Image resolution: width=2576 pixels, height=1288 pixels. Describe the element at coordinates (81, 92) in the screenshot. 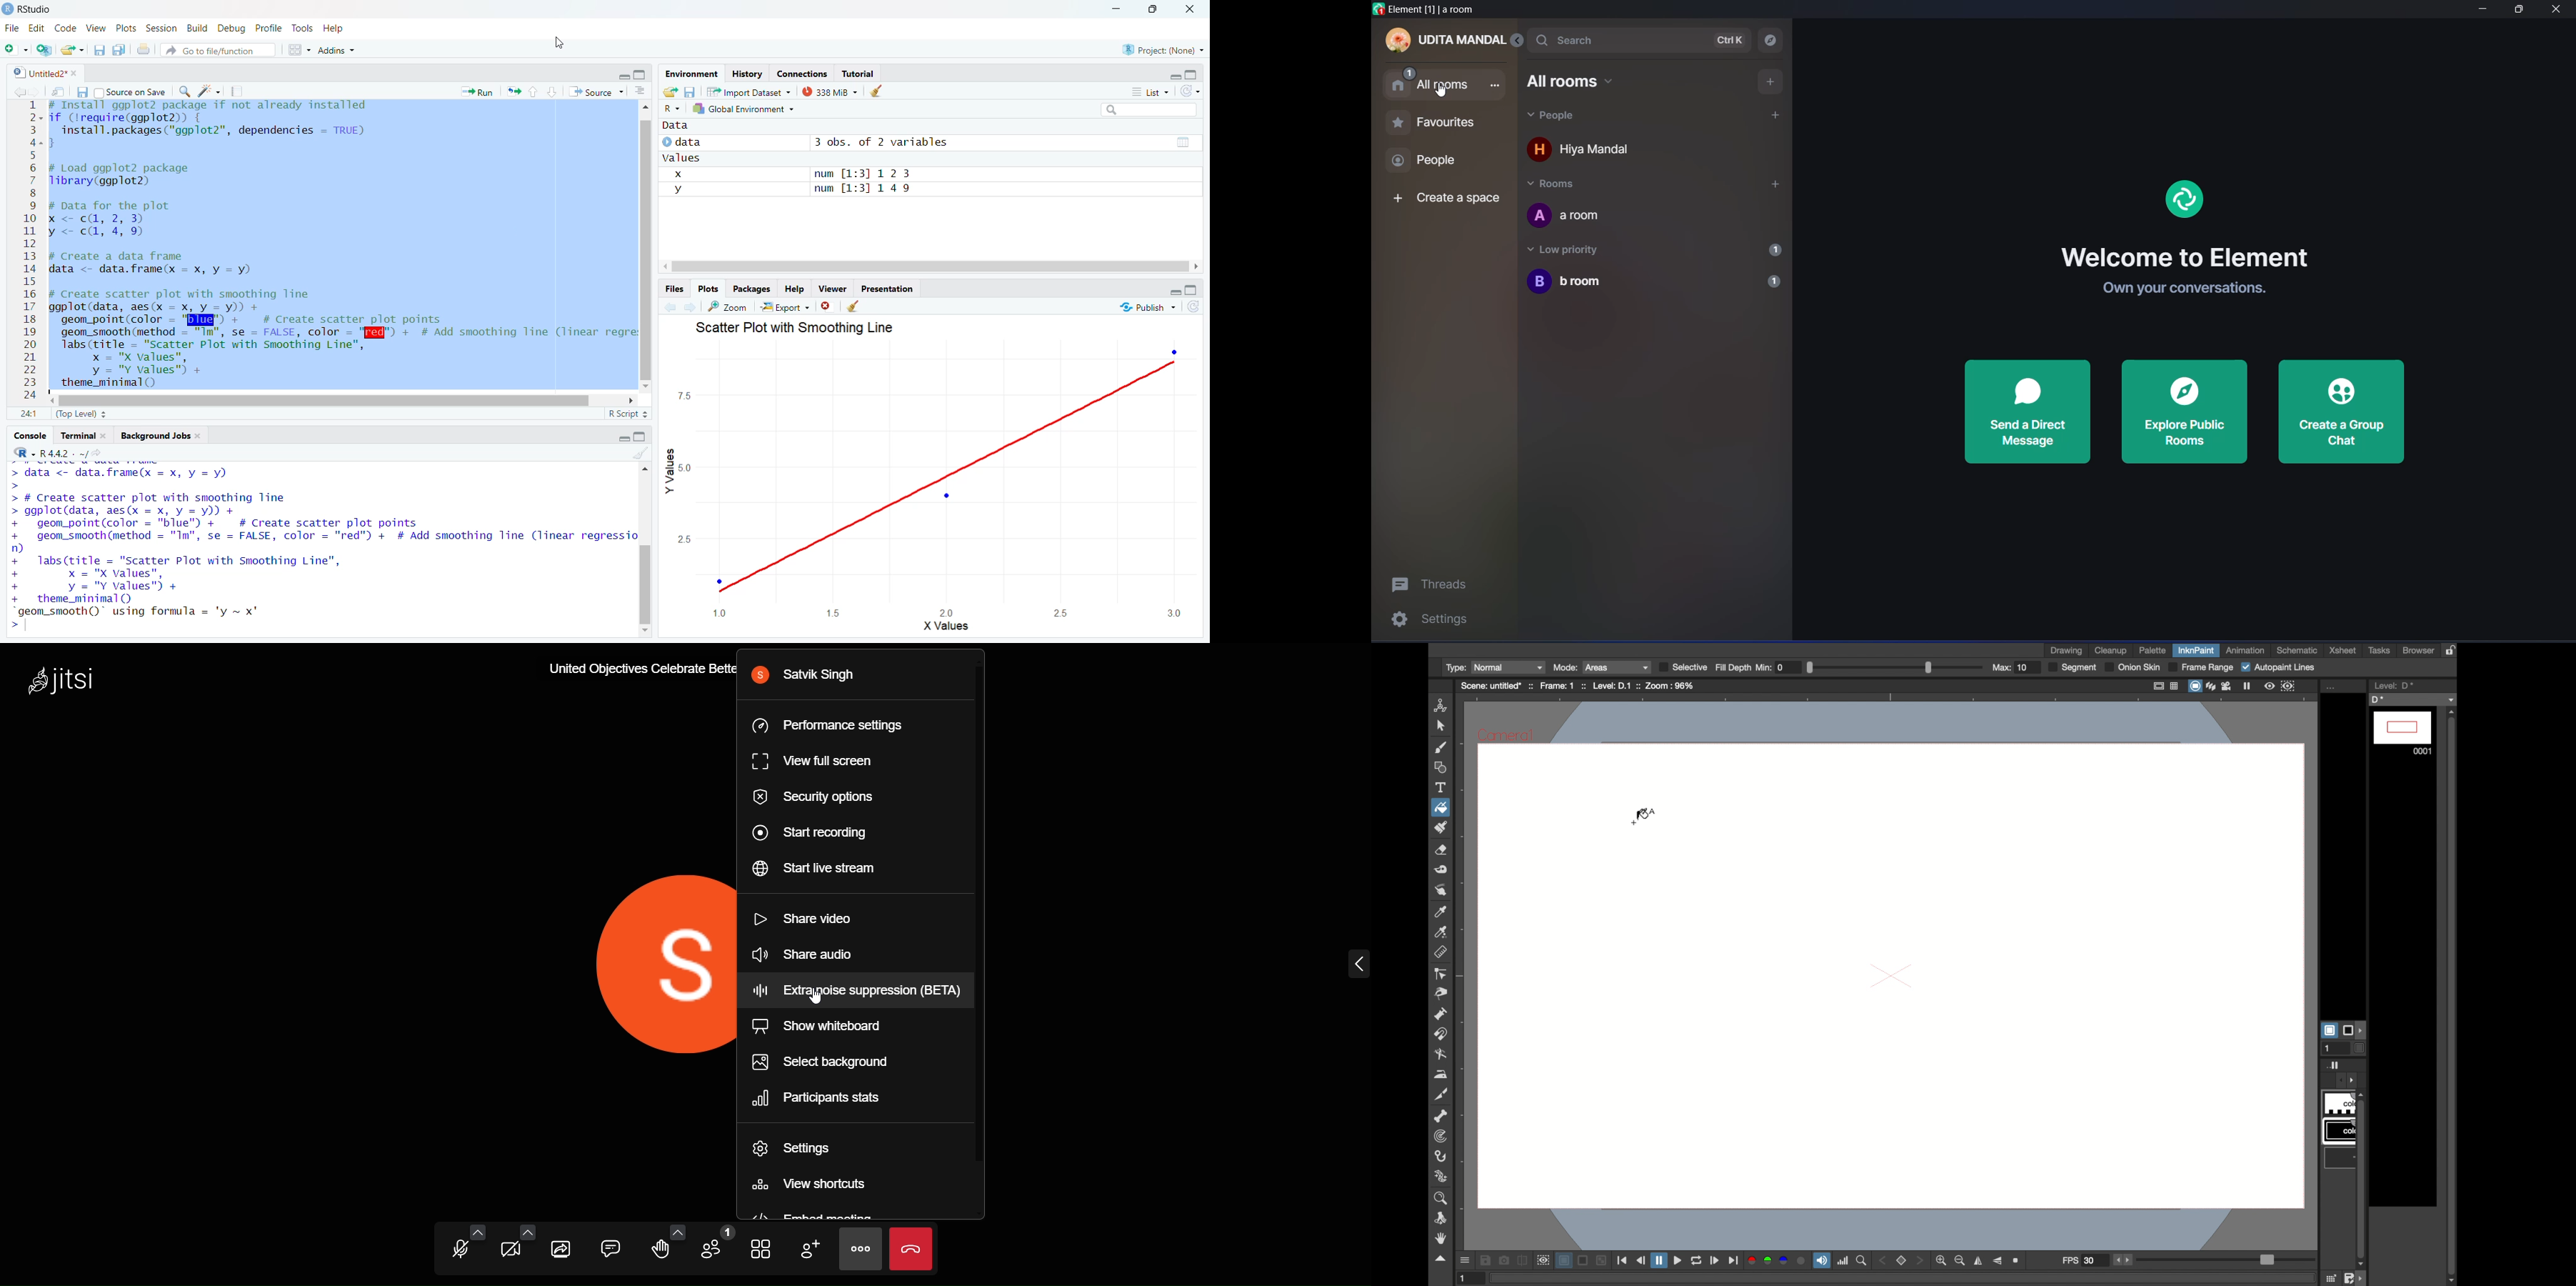

I see `save current file` at that location.